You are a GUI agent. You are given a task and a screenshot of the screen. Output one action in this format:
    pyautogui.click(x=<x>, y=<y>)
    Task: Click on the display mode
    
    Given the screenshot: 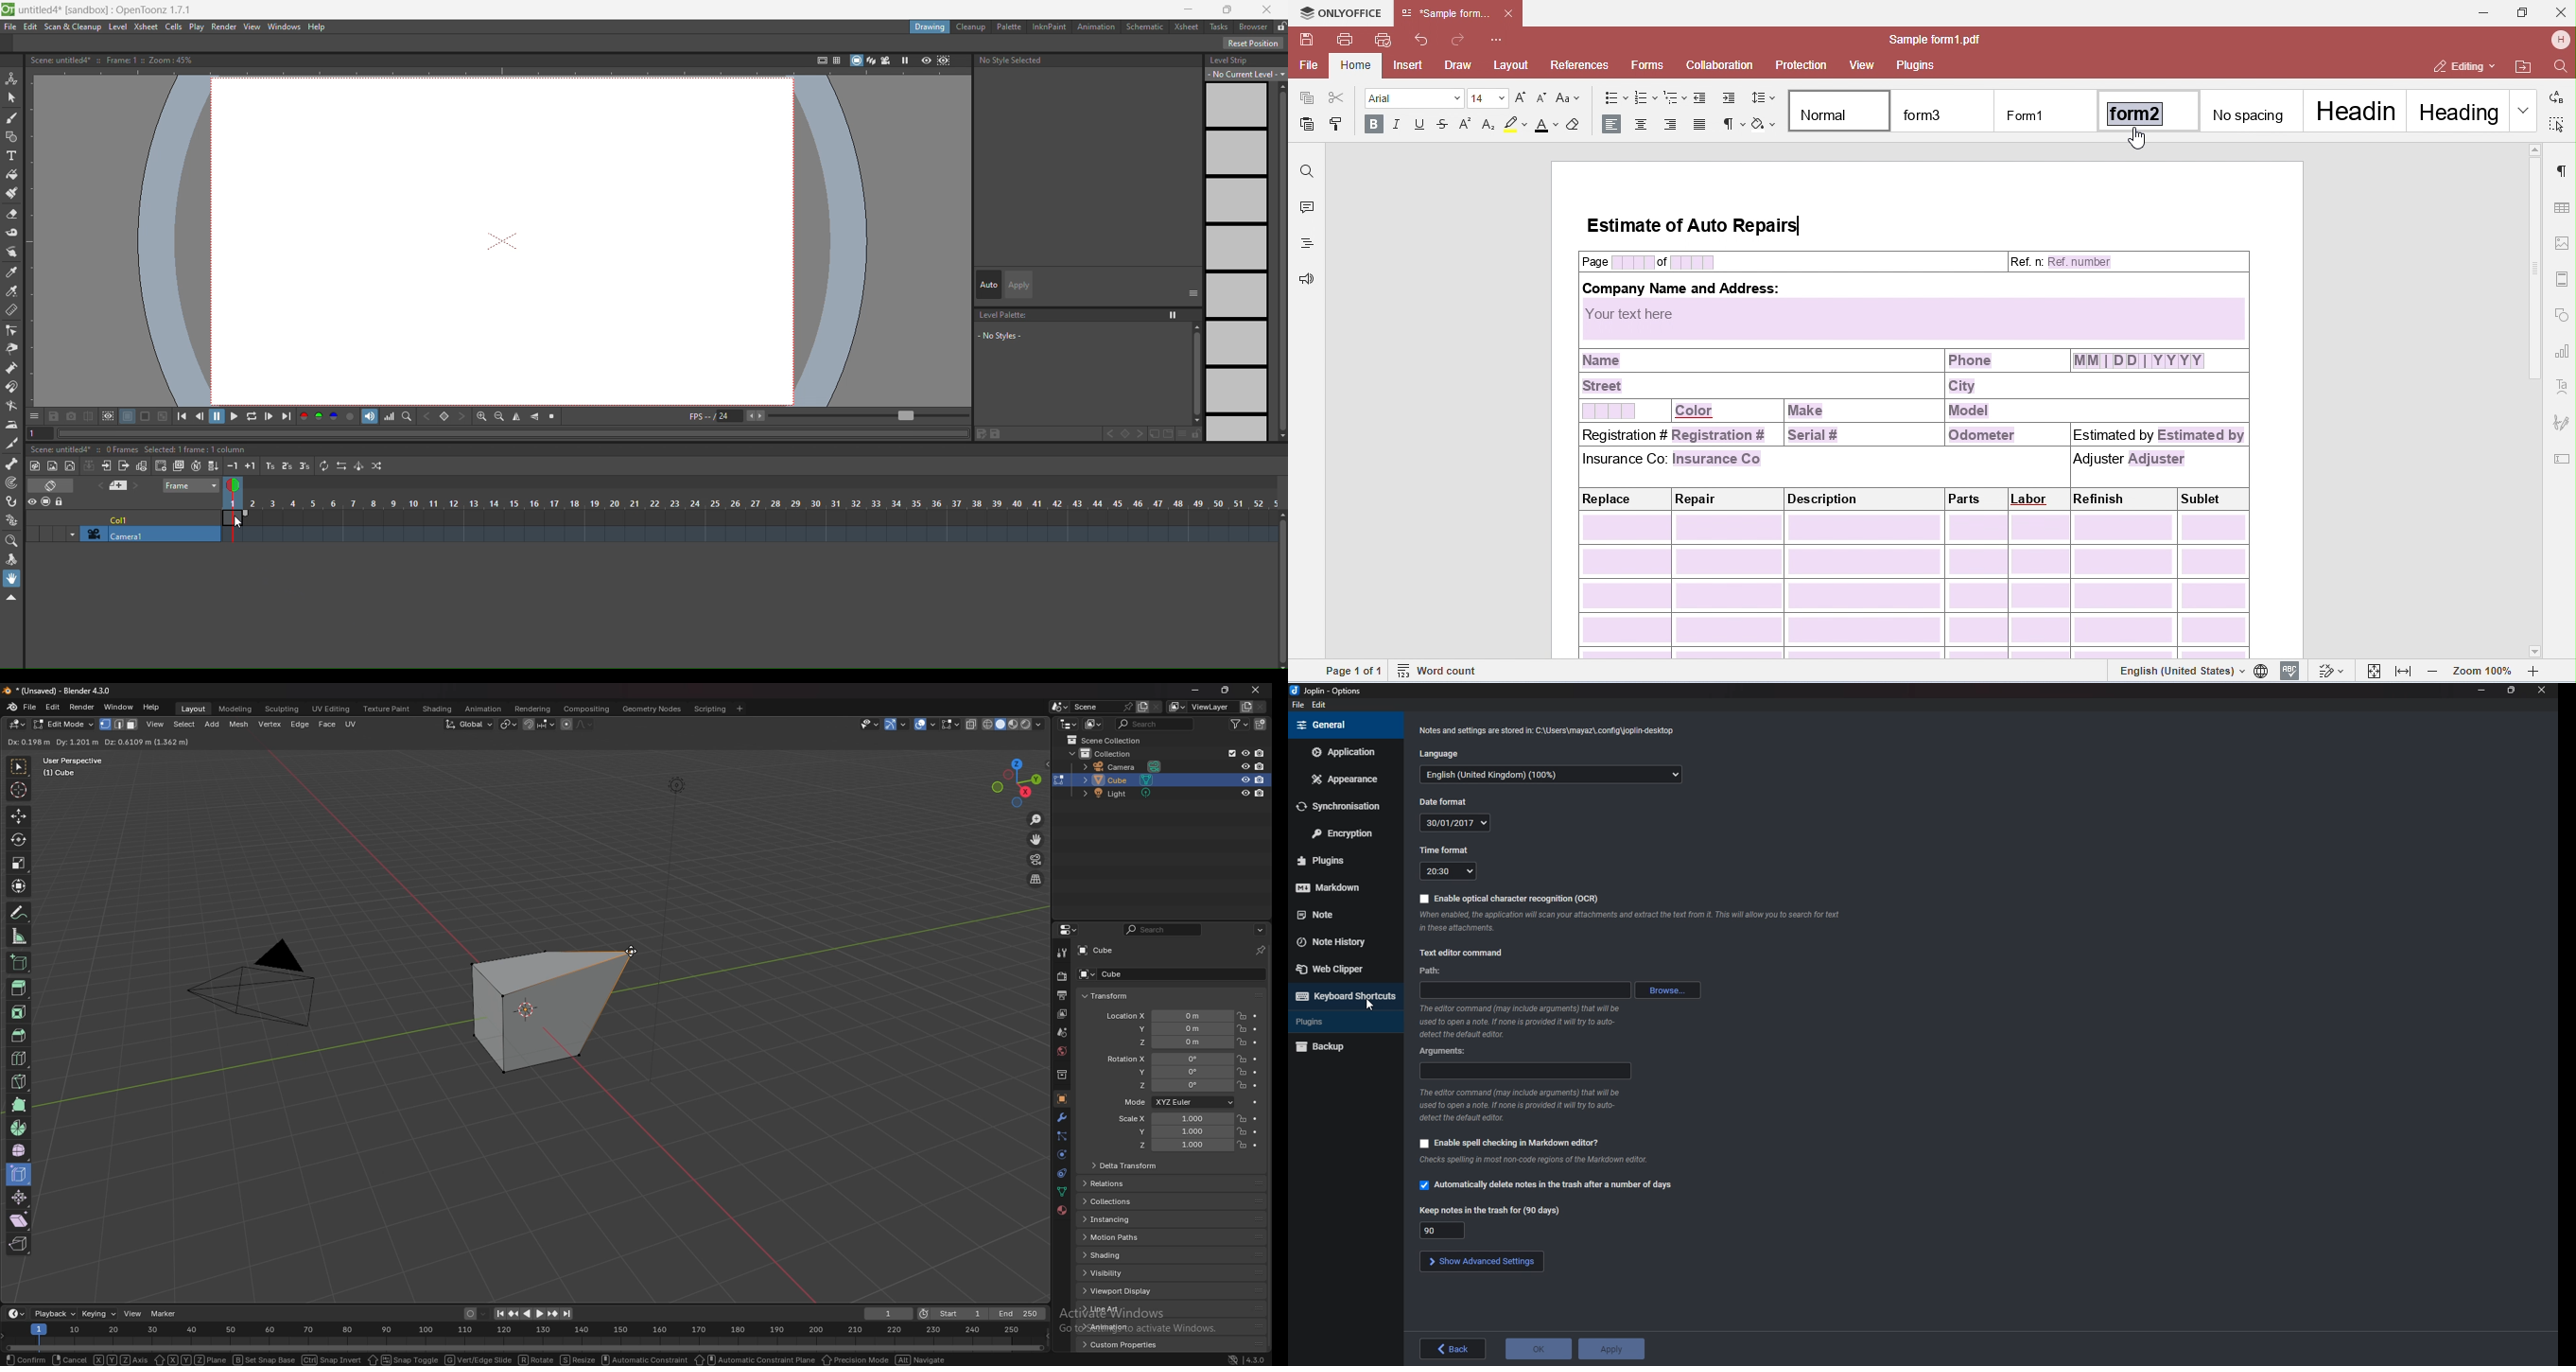 What is the action you would take?
    pyautogui.click(x=1094, y=724)
    